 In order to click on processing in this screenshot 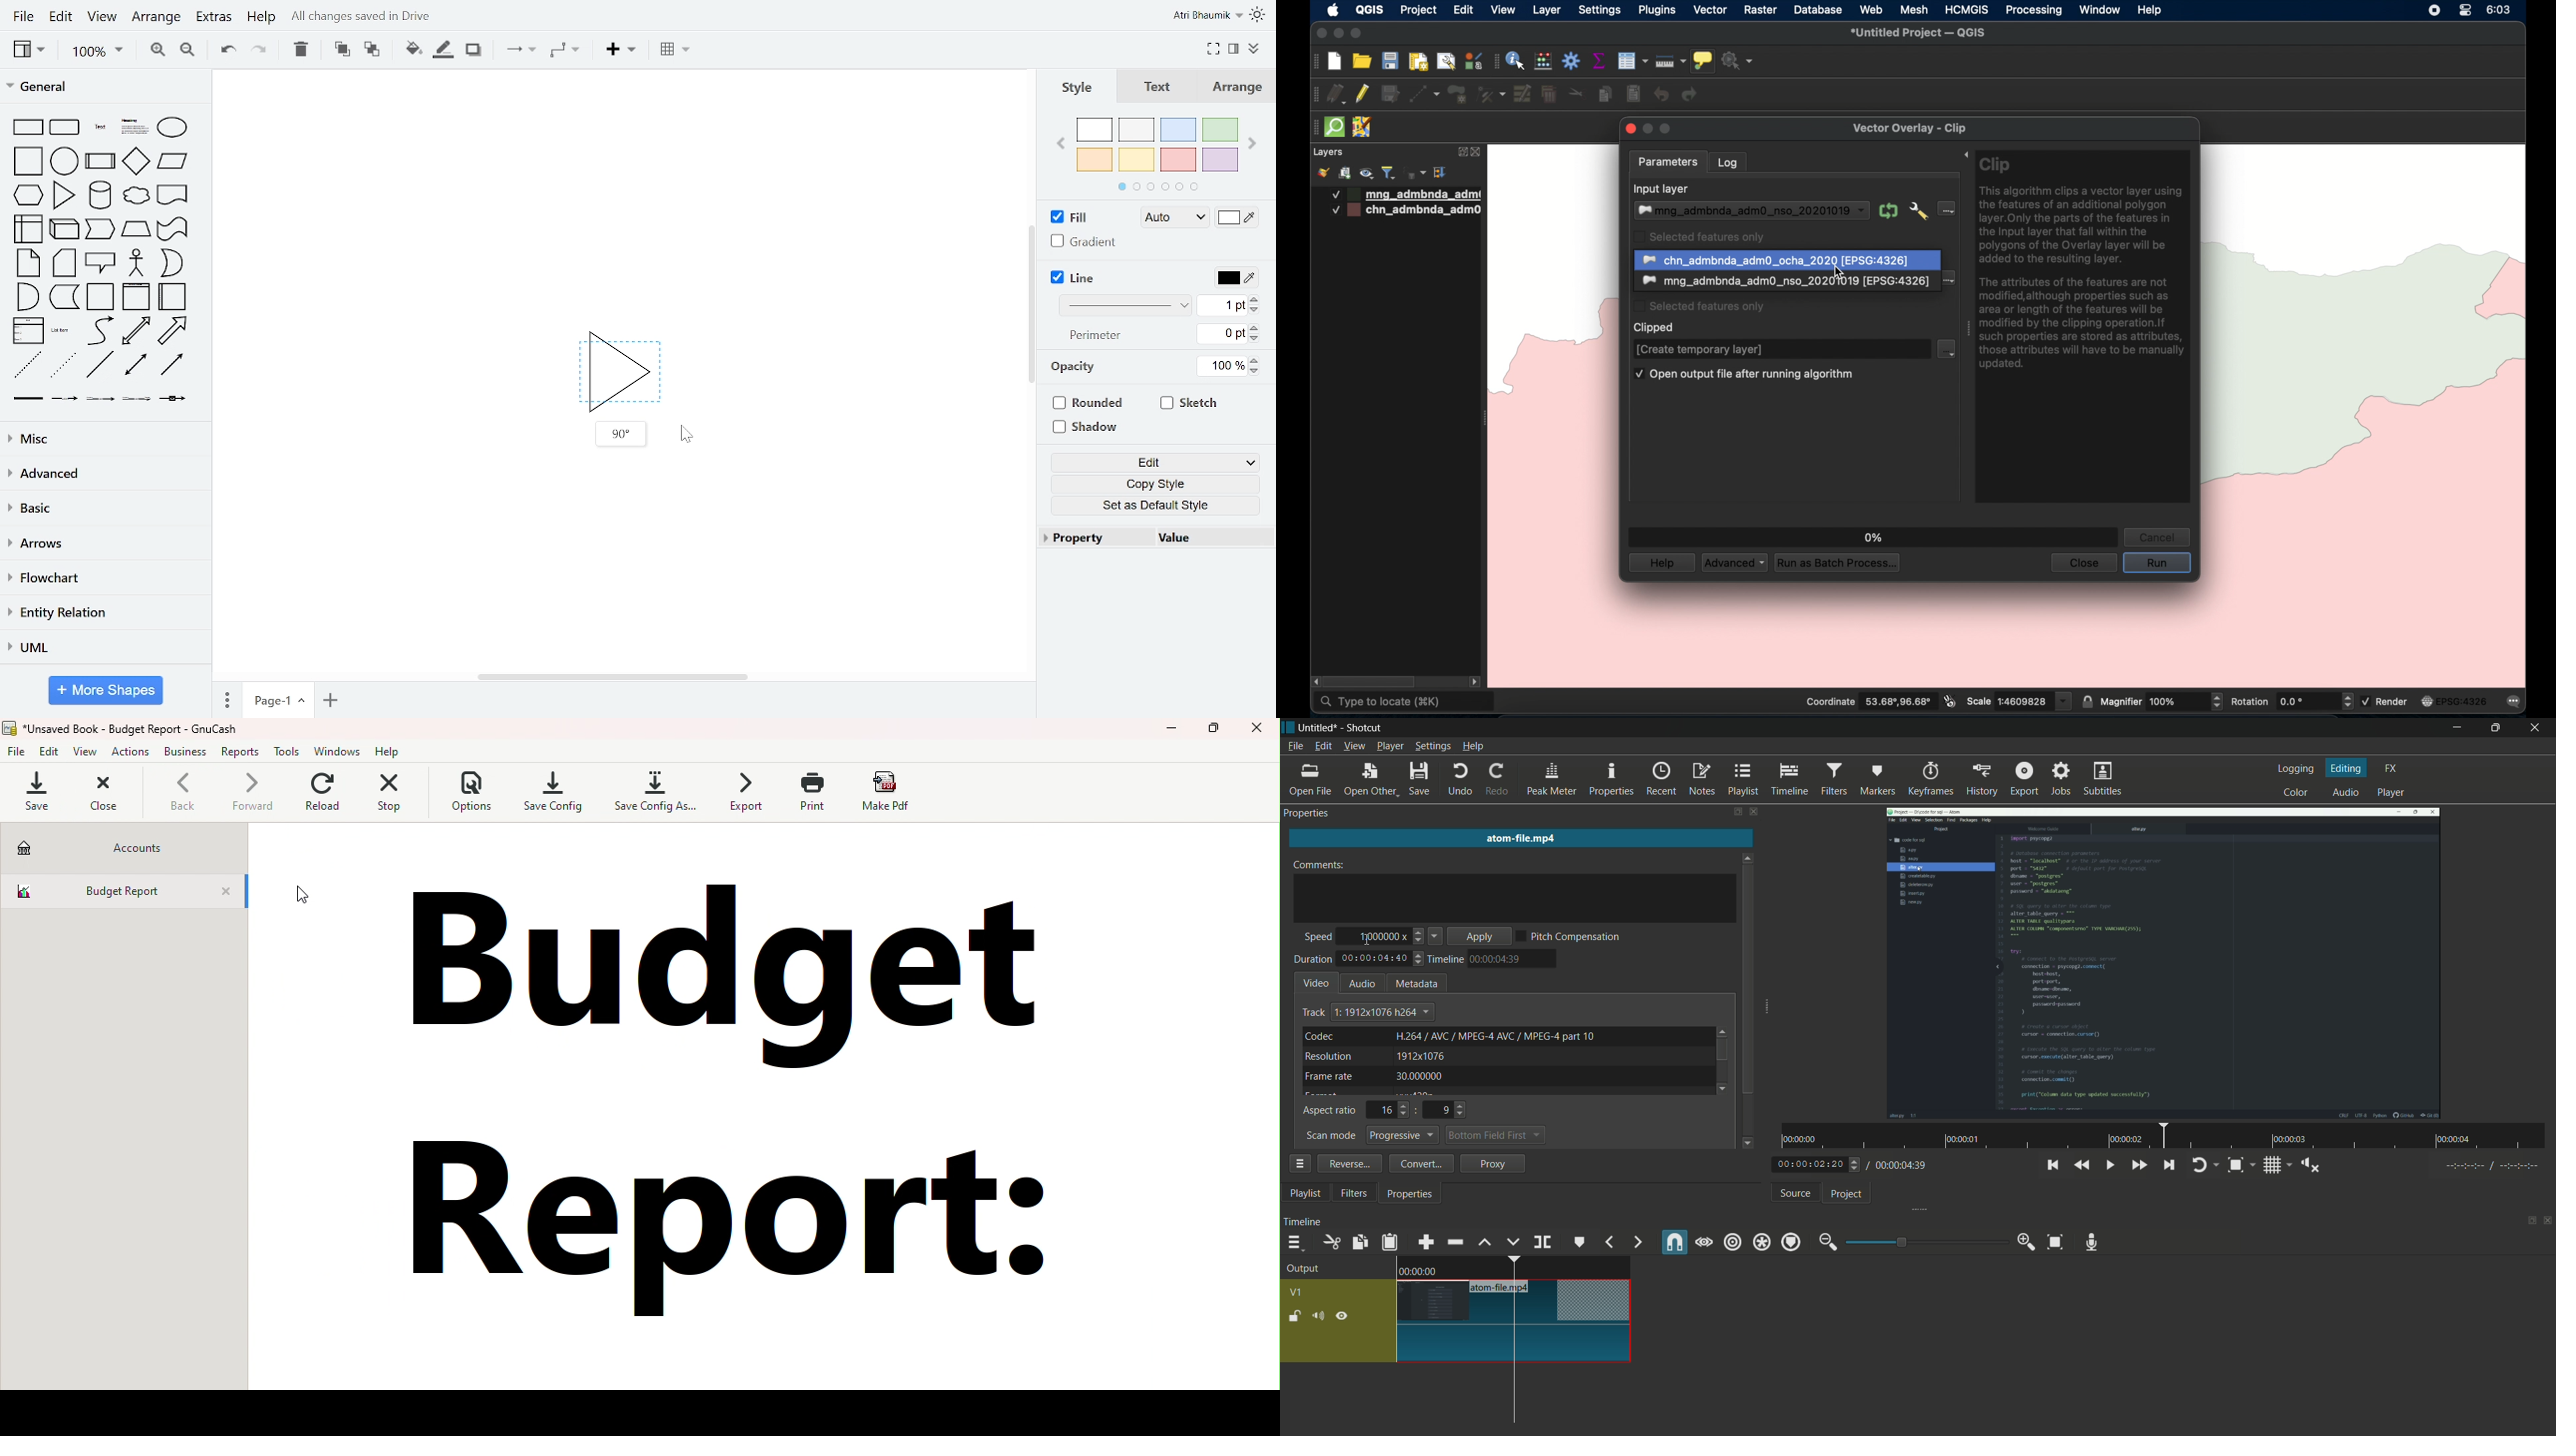, I will do `click(2035, 11)`.